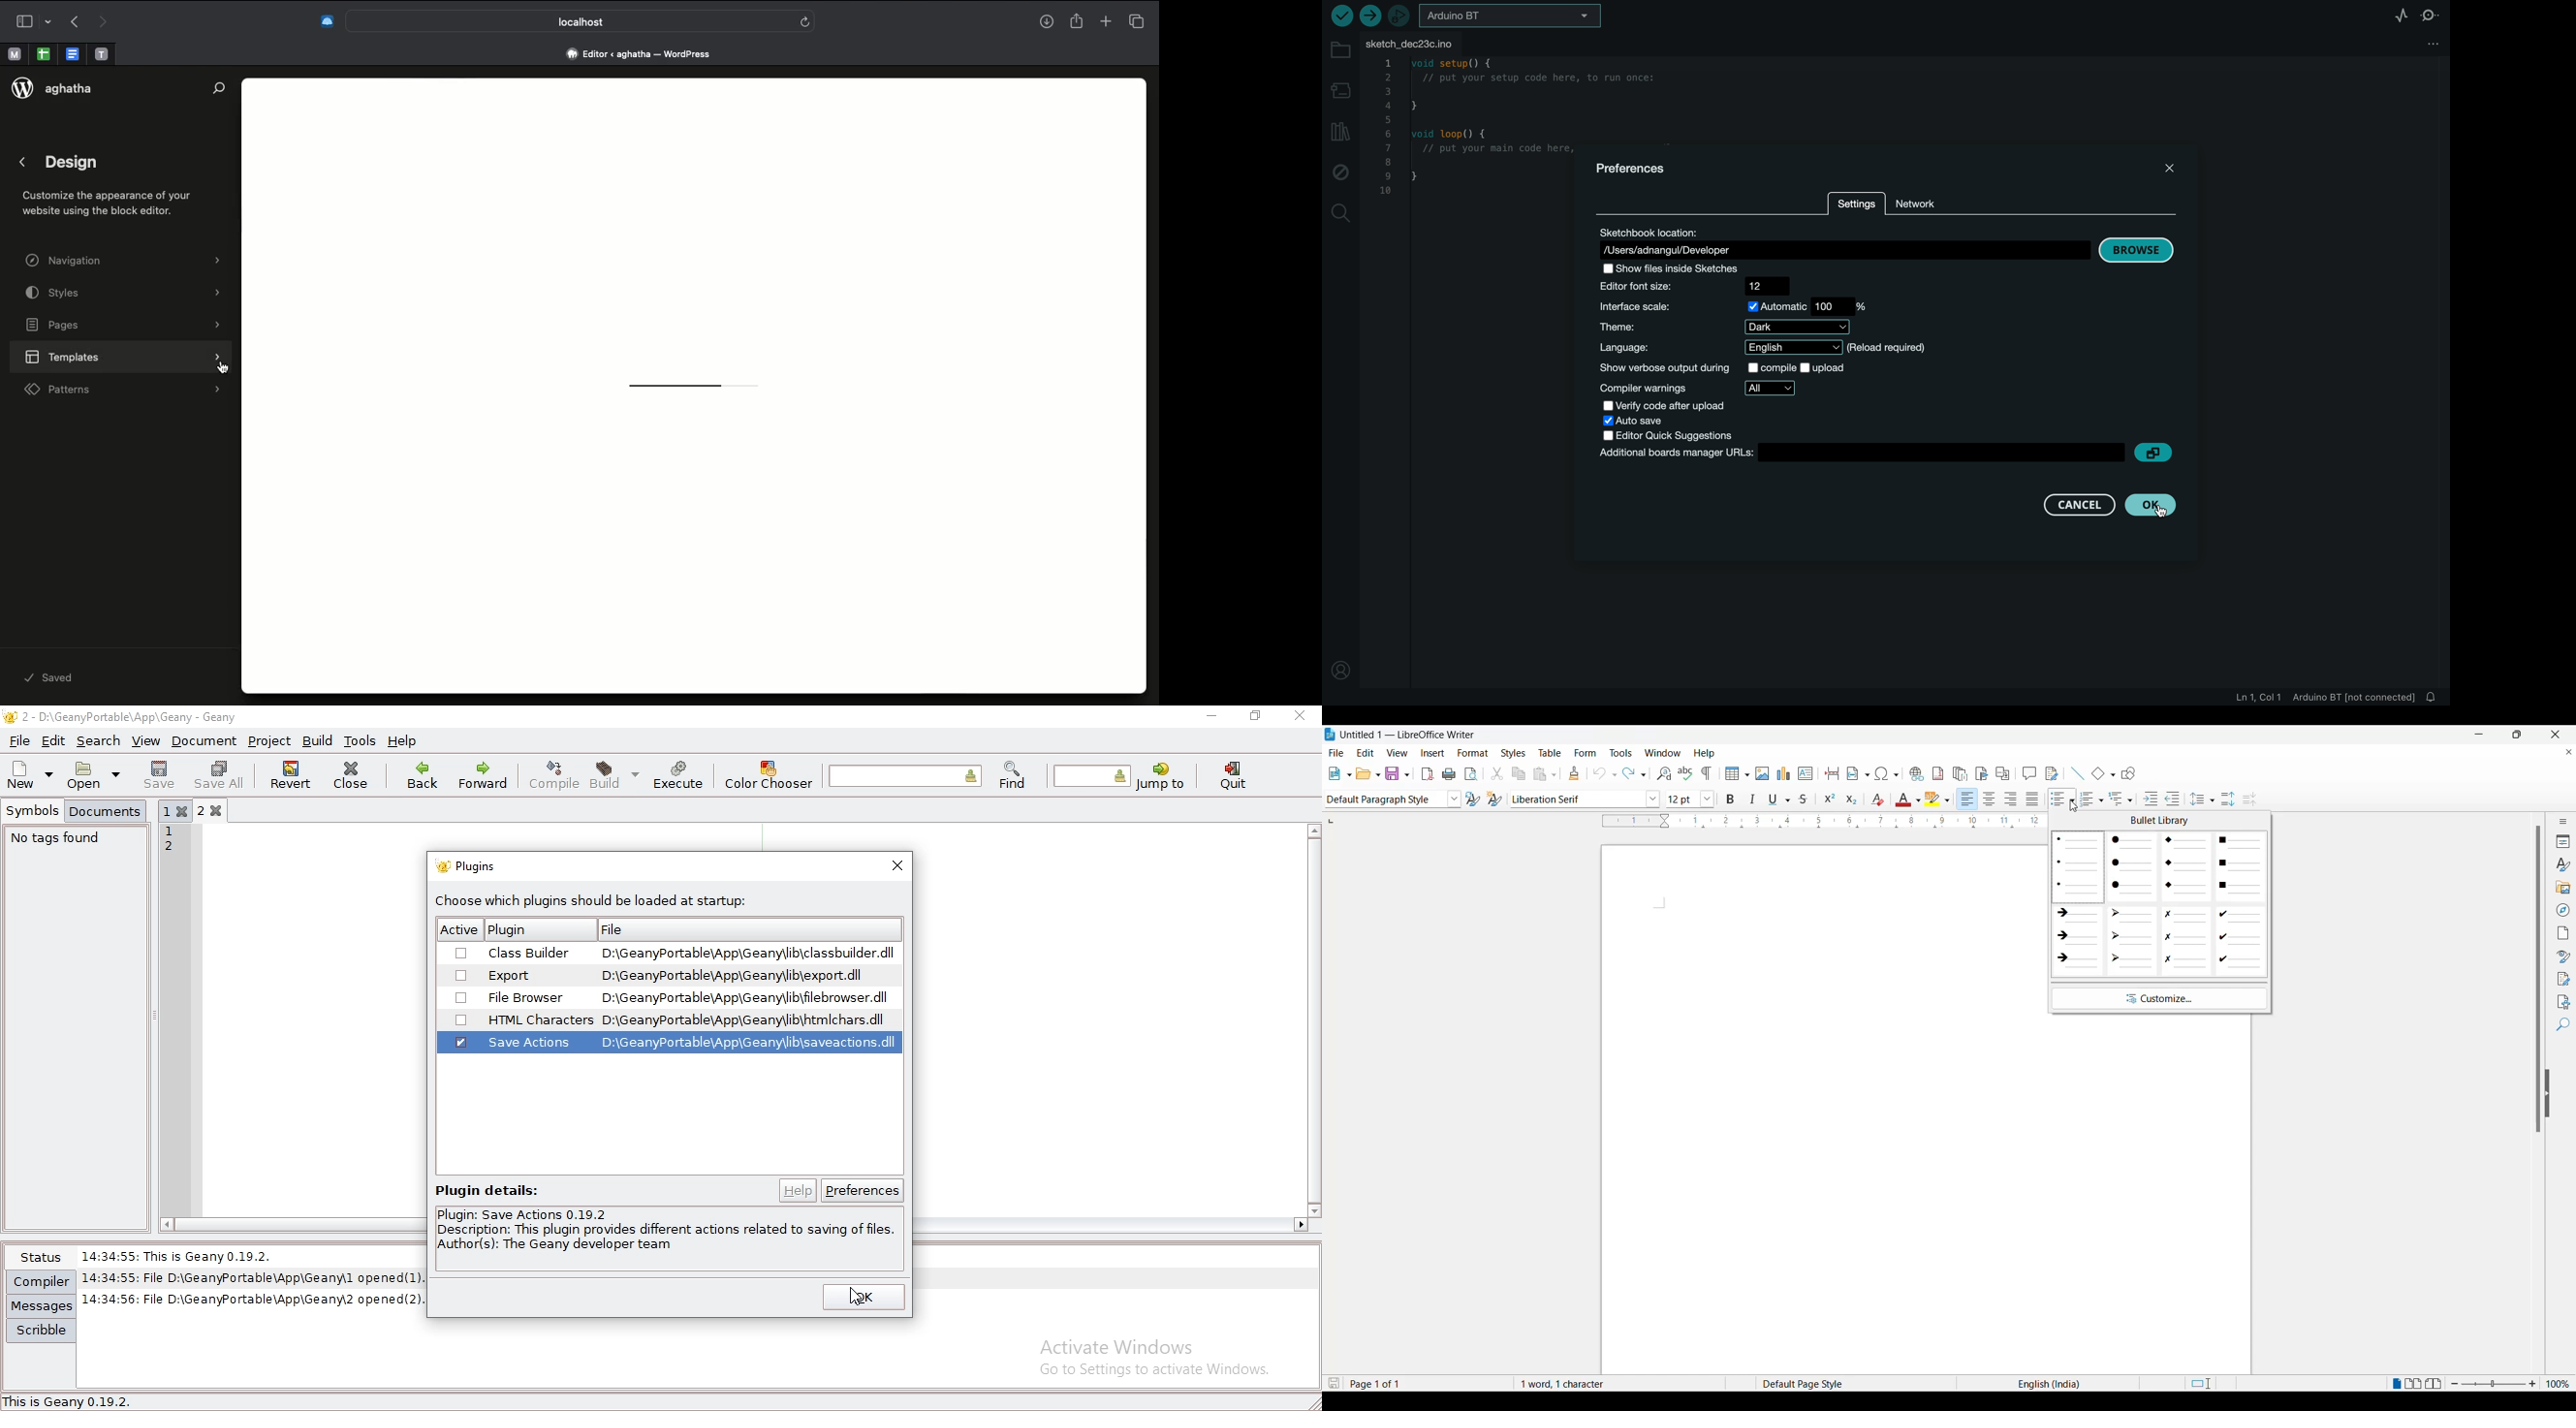 The width and height of the screenshot is (2576, 1428). What do you see at coordinates (2240, 939) in the screenshot?
I see `Check unordered bullets` at bounding box center [2240, 939].